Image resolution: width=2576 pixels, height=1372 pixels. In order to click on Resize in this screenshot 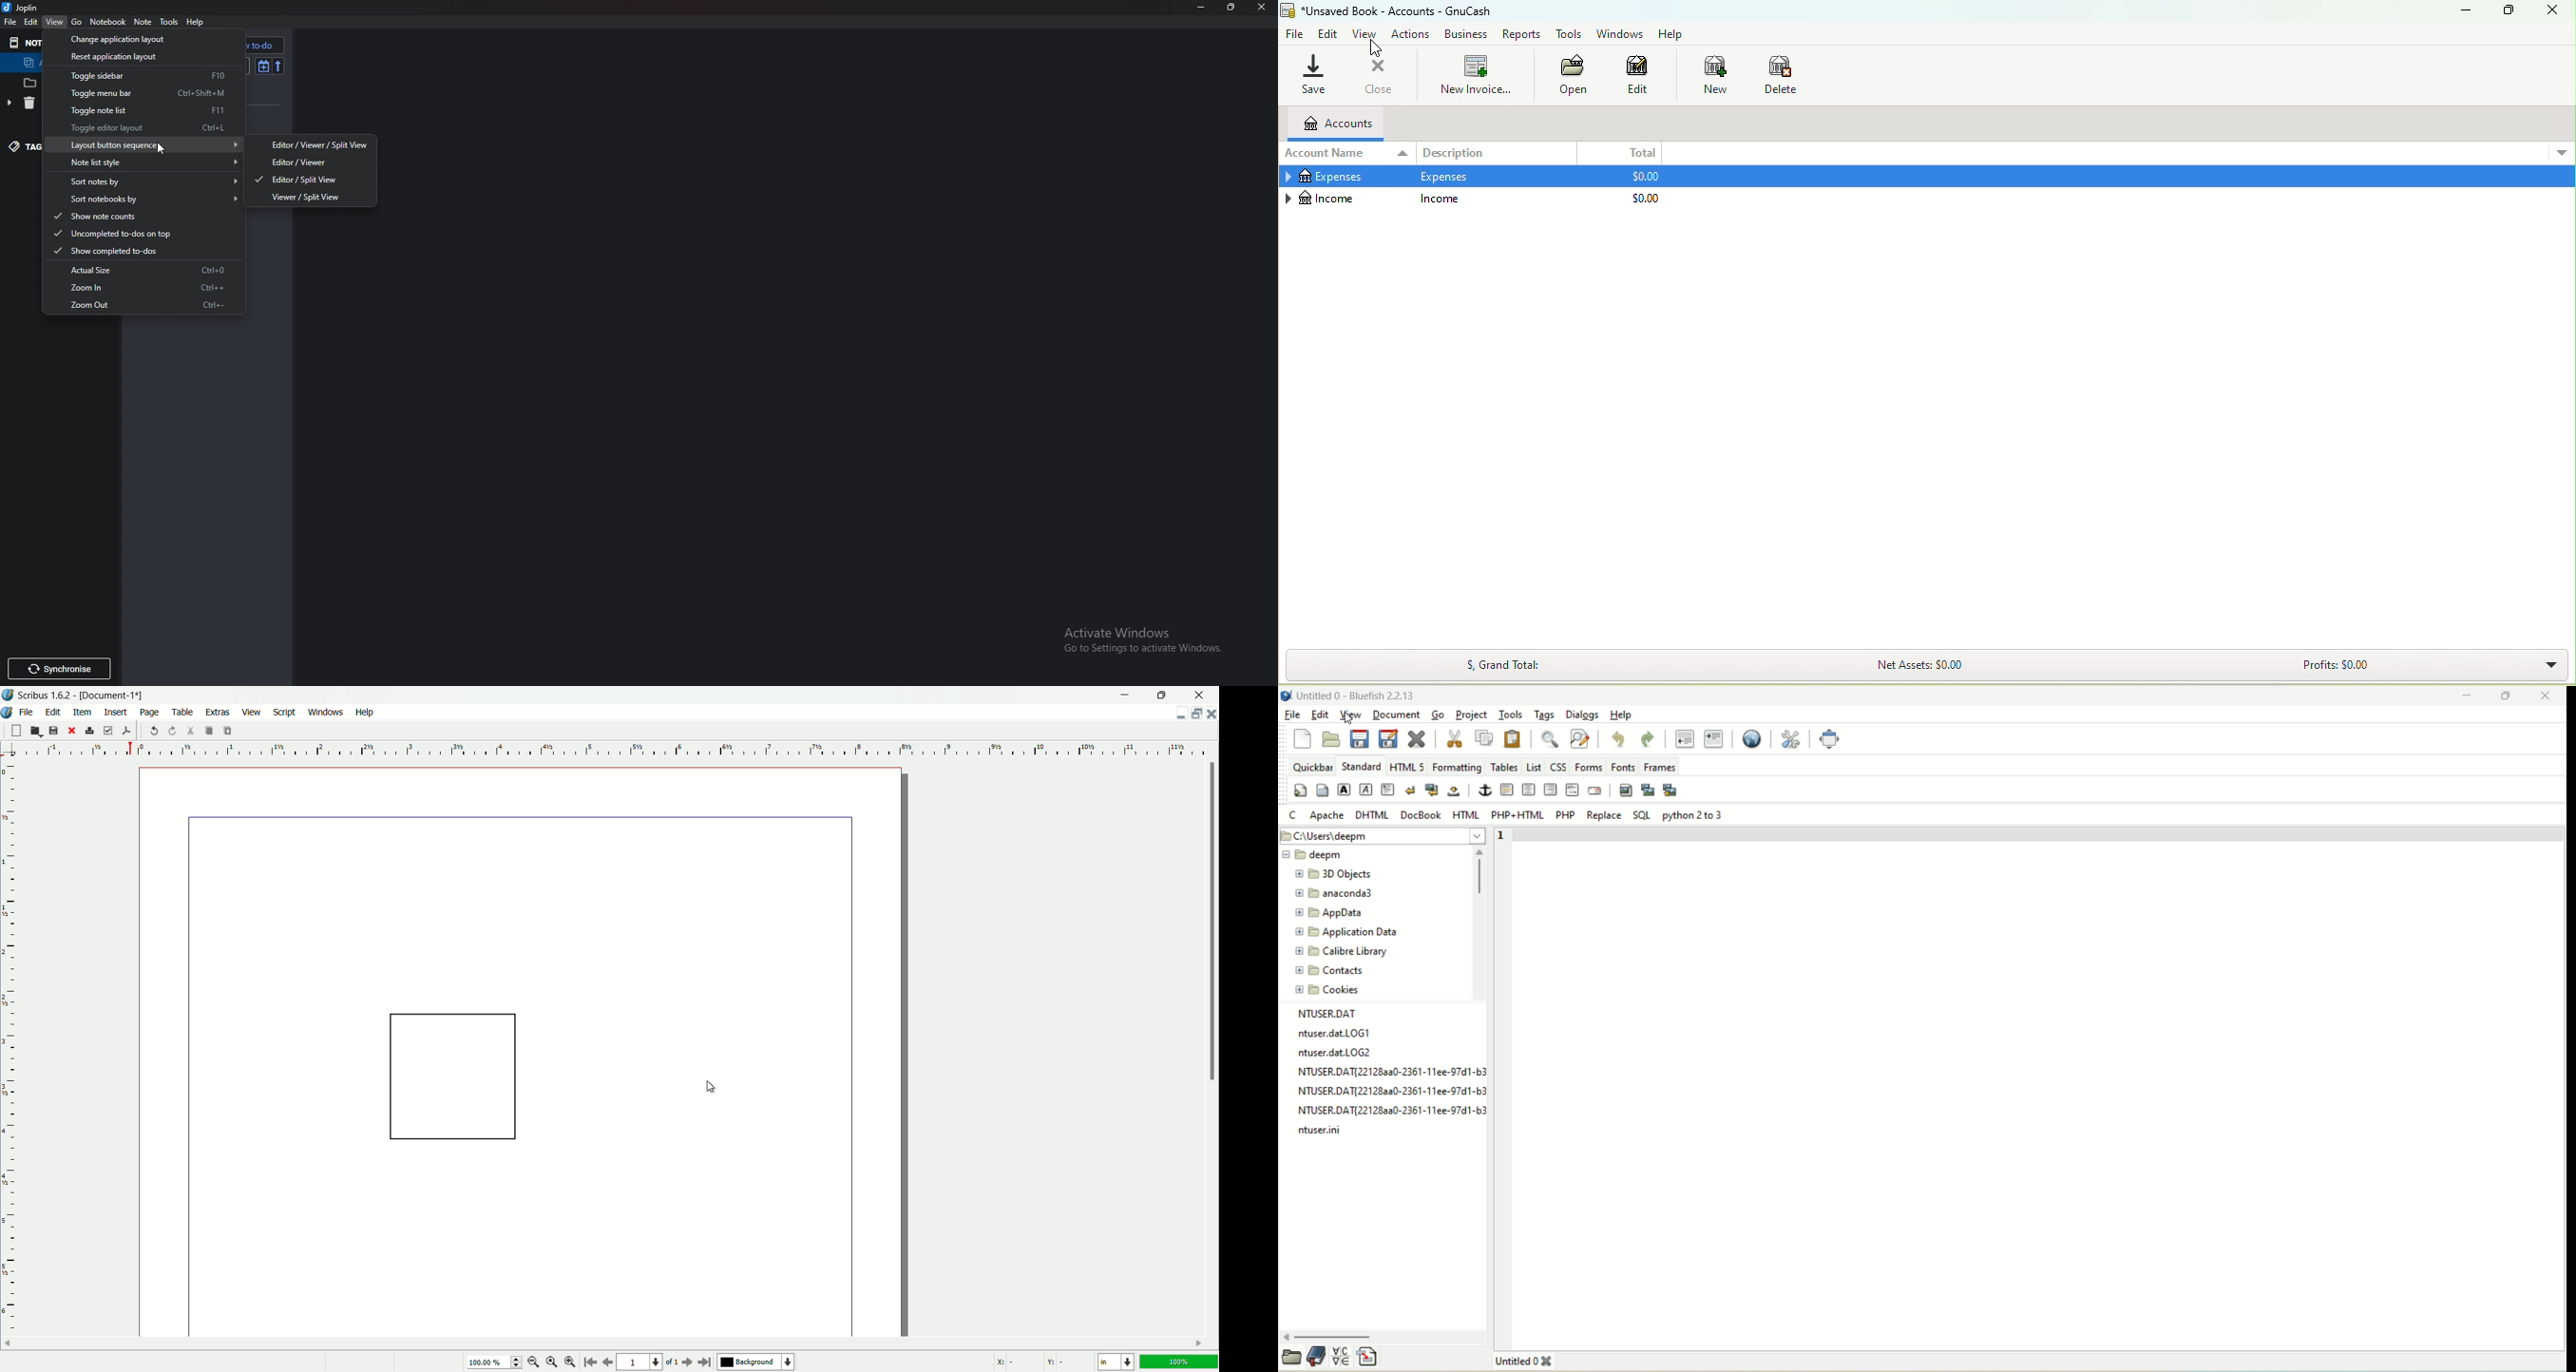, I will do `click(1231, 7)`.